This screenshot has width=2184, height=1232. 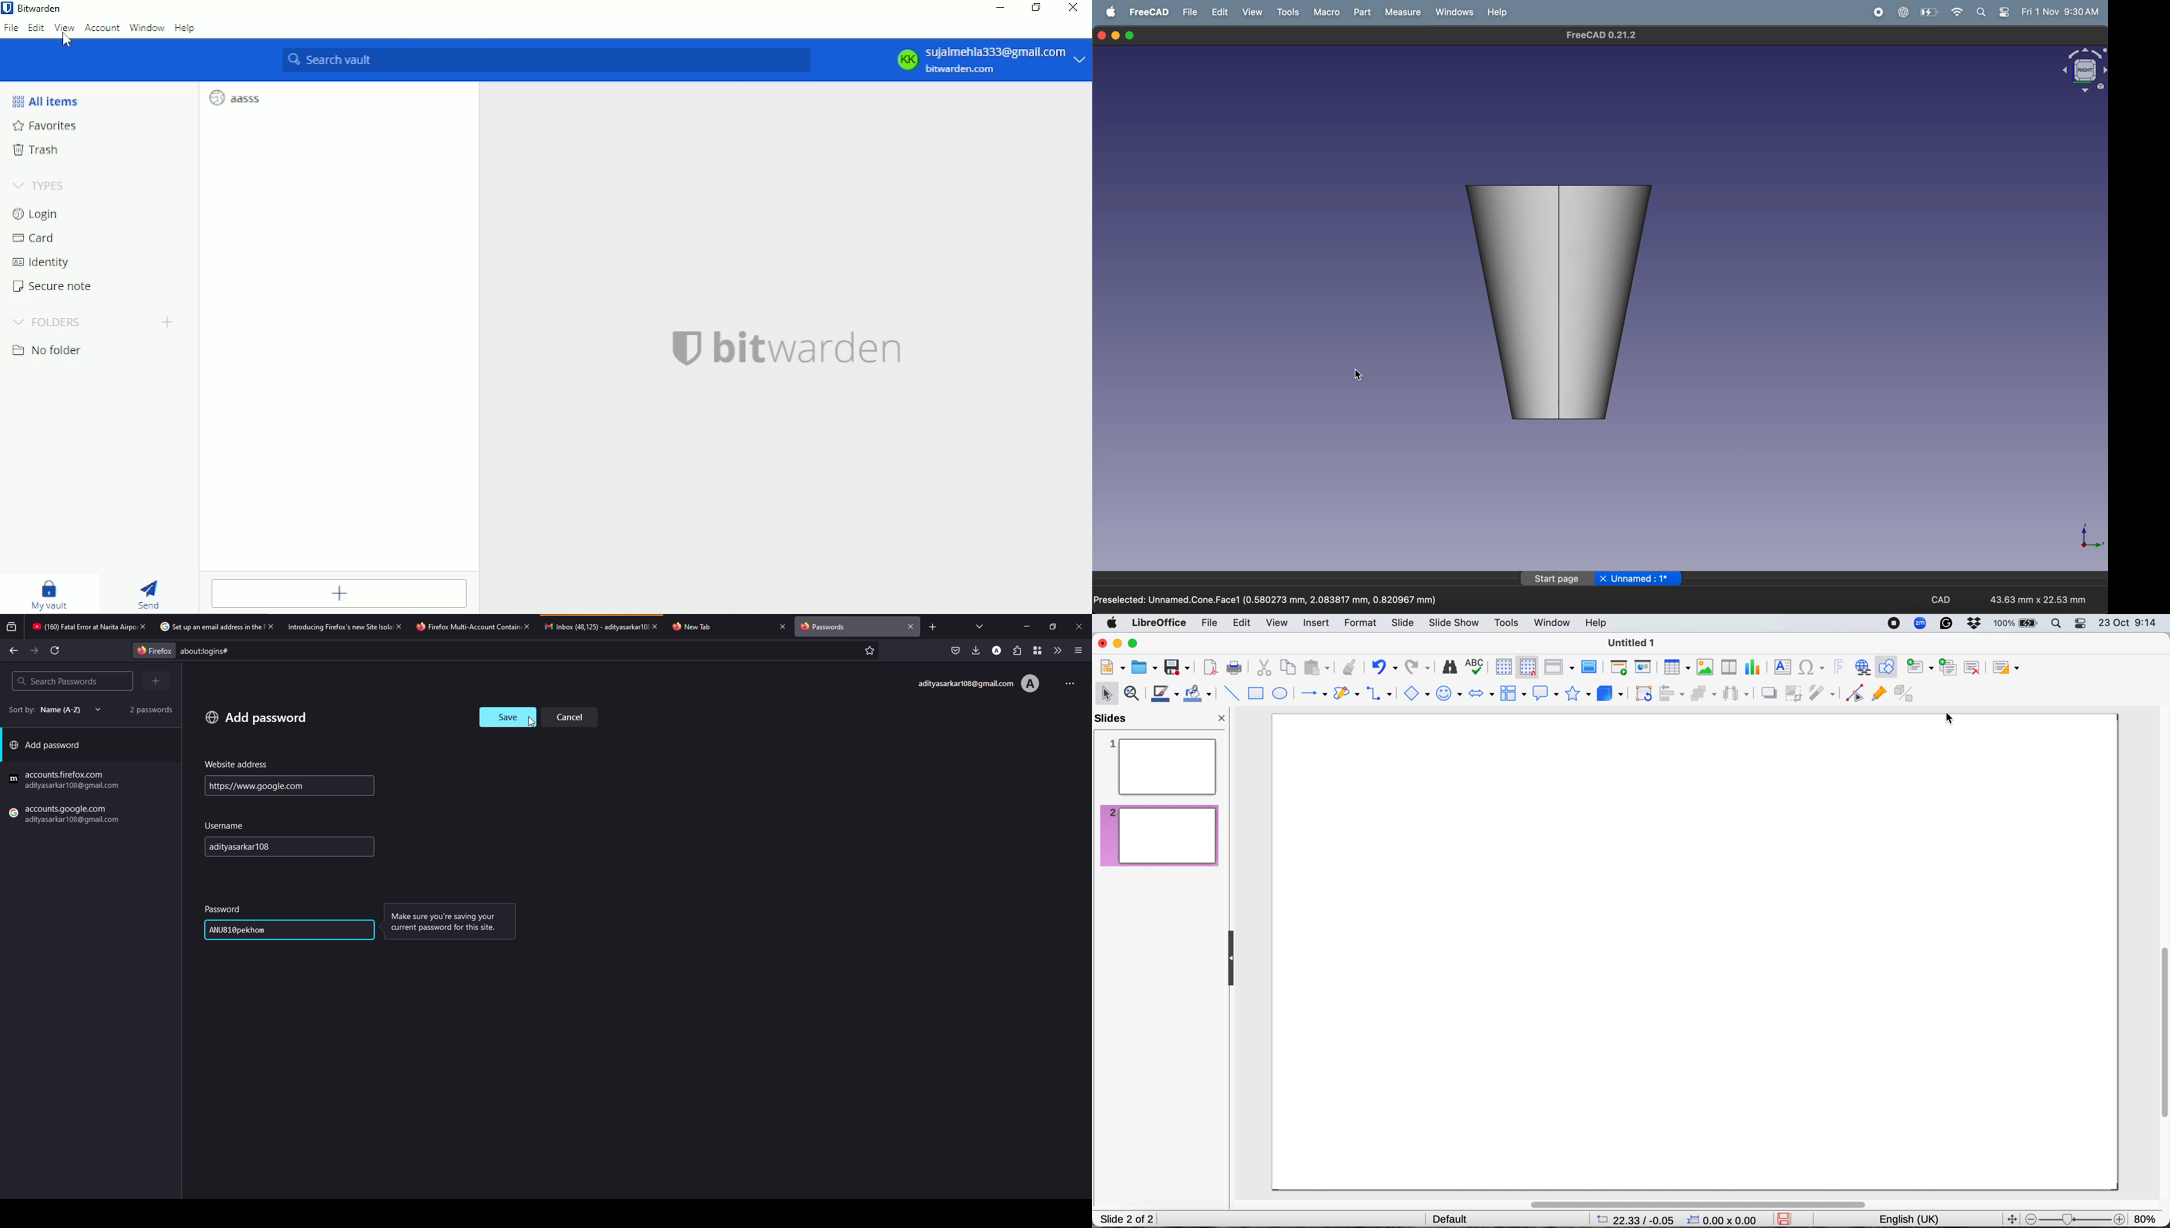 What do you see at coordinates (1905, 694) in the screenshot?
I see `toggle extrusion` at bounding box center [1905, 694].